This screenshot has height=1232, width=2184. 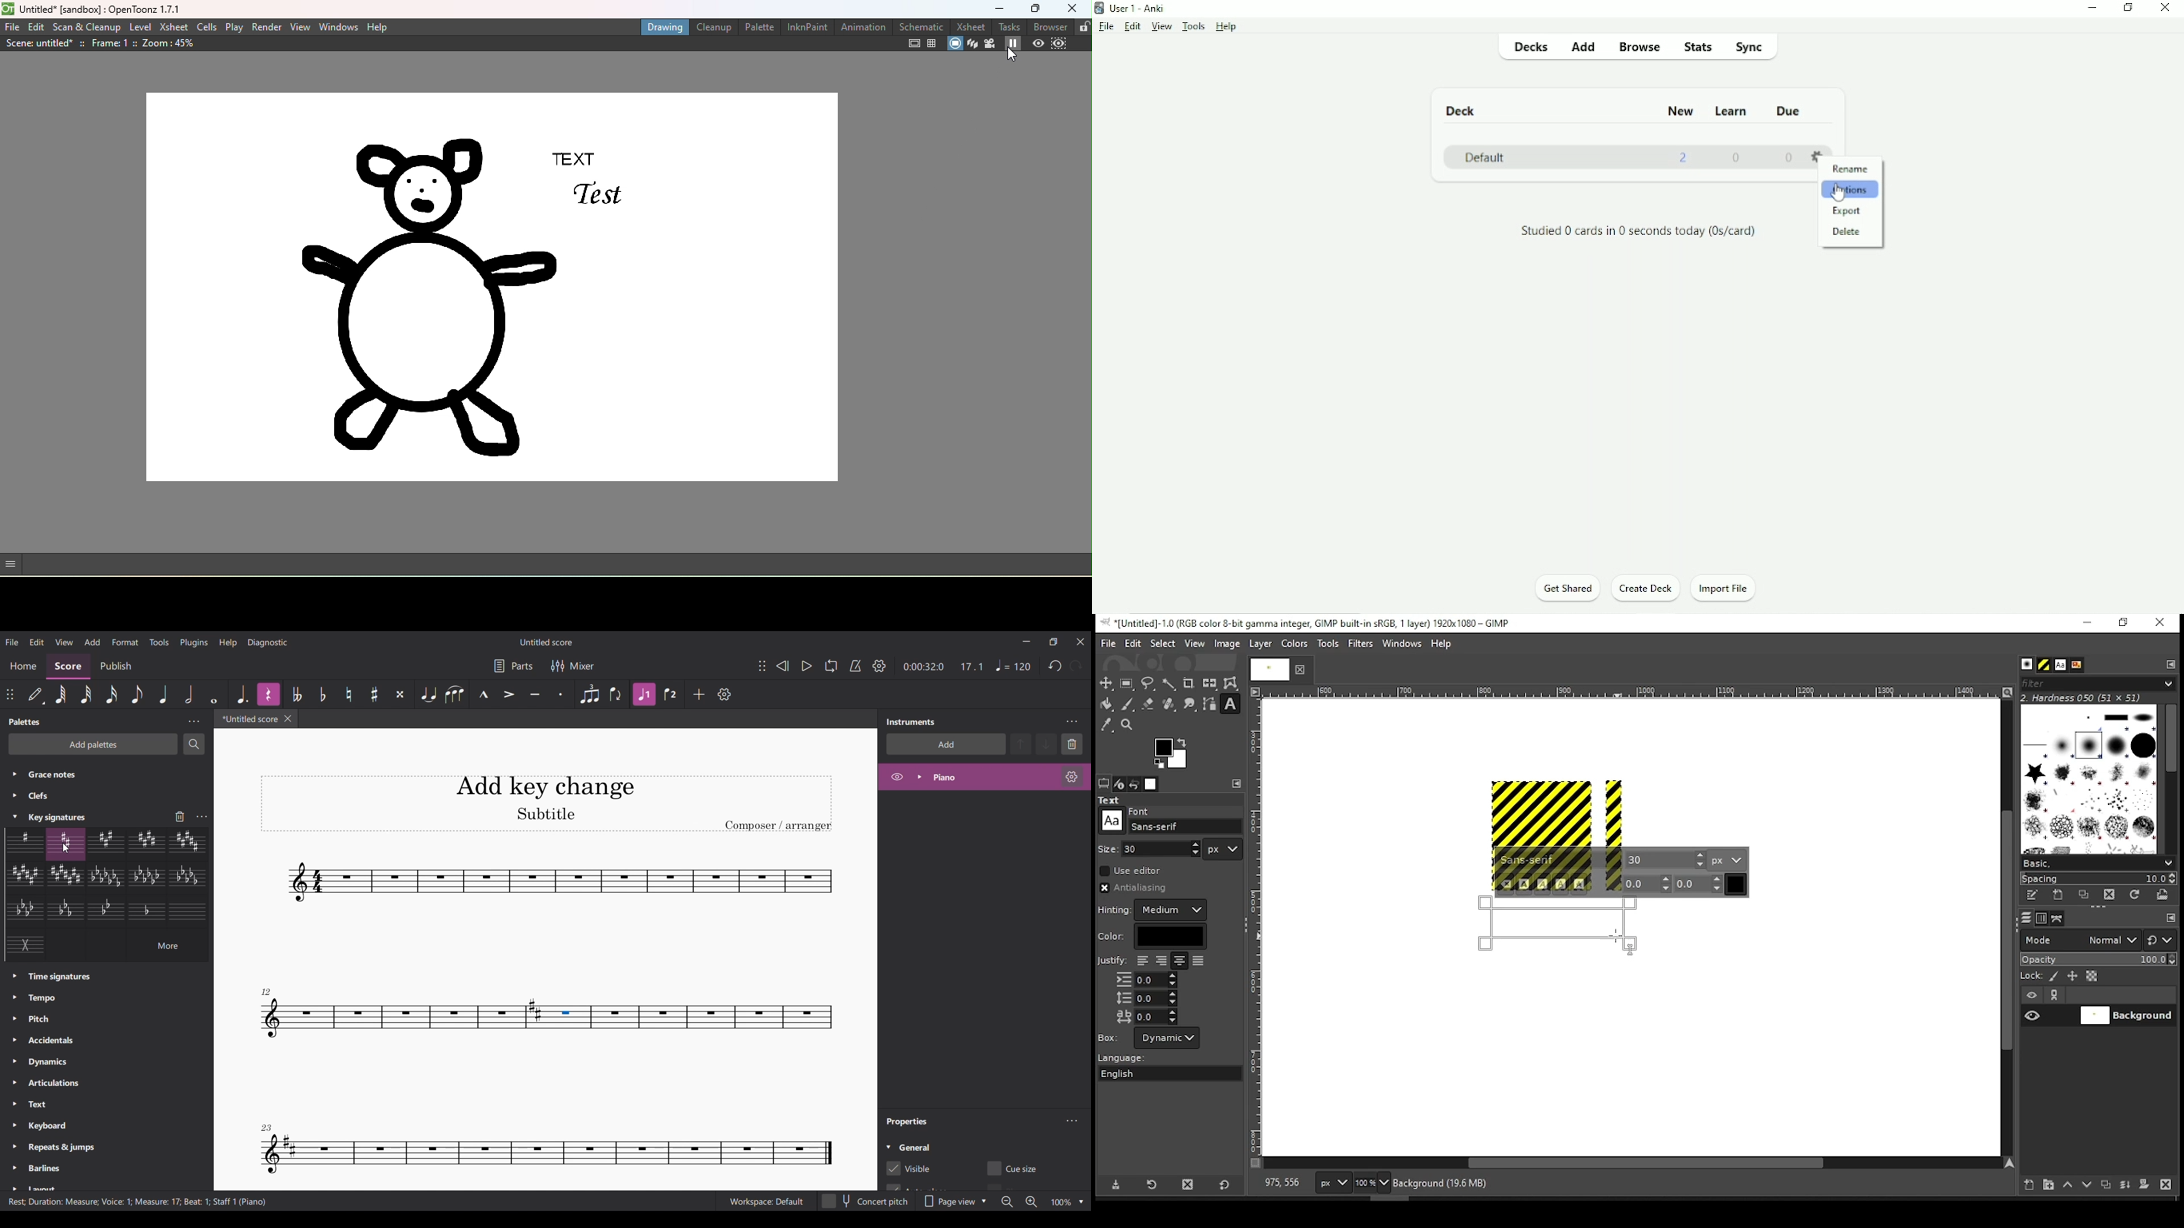 What do you see at coordinates (1586, 47) in the screenshot?
I see `Add` at bounding box center [1586, 47].